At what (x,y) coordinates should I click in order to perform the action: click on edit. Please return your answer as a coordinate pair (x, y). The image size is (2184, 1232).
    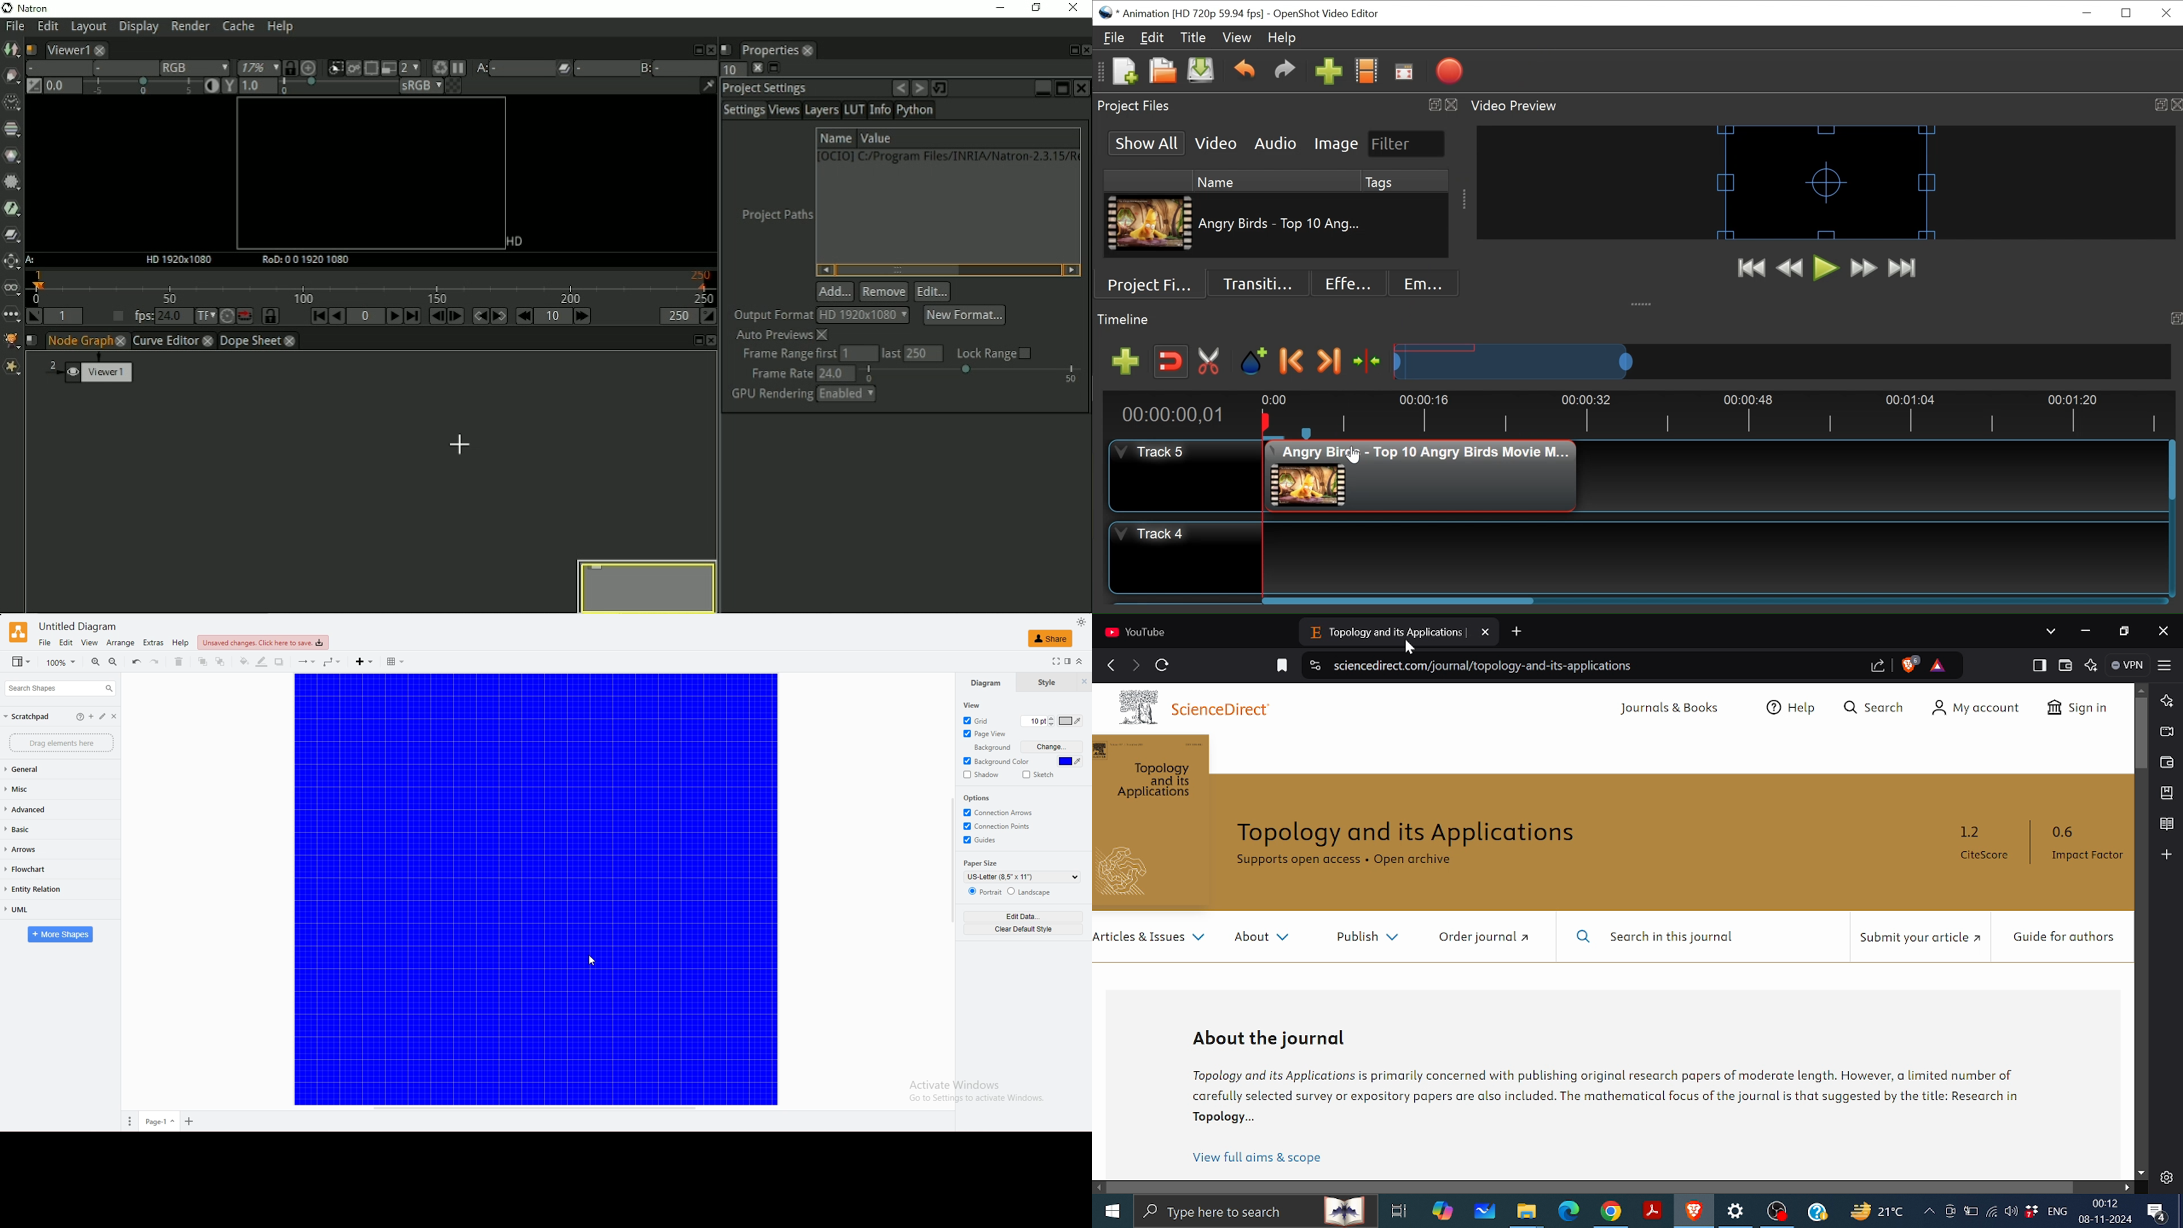
    Looking at the image, I should click on (67, 642).